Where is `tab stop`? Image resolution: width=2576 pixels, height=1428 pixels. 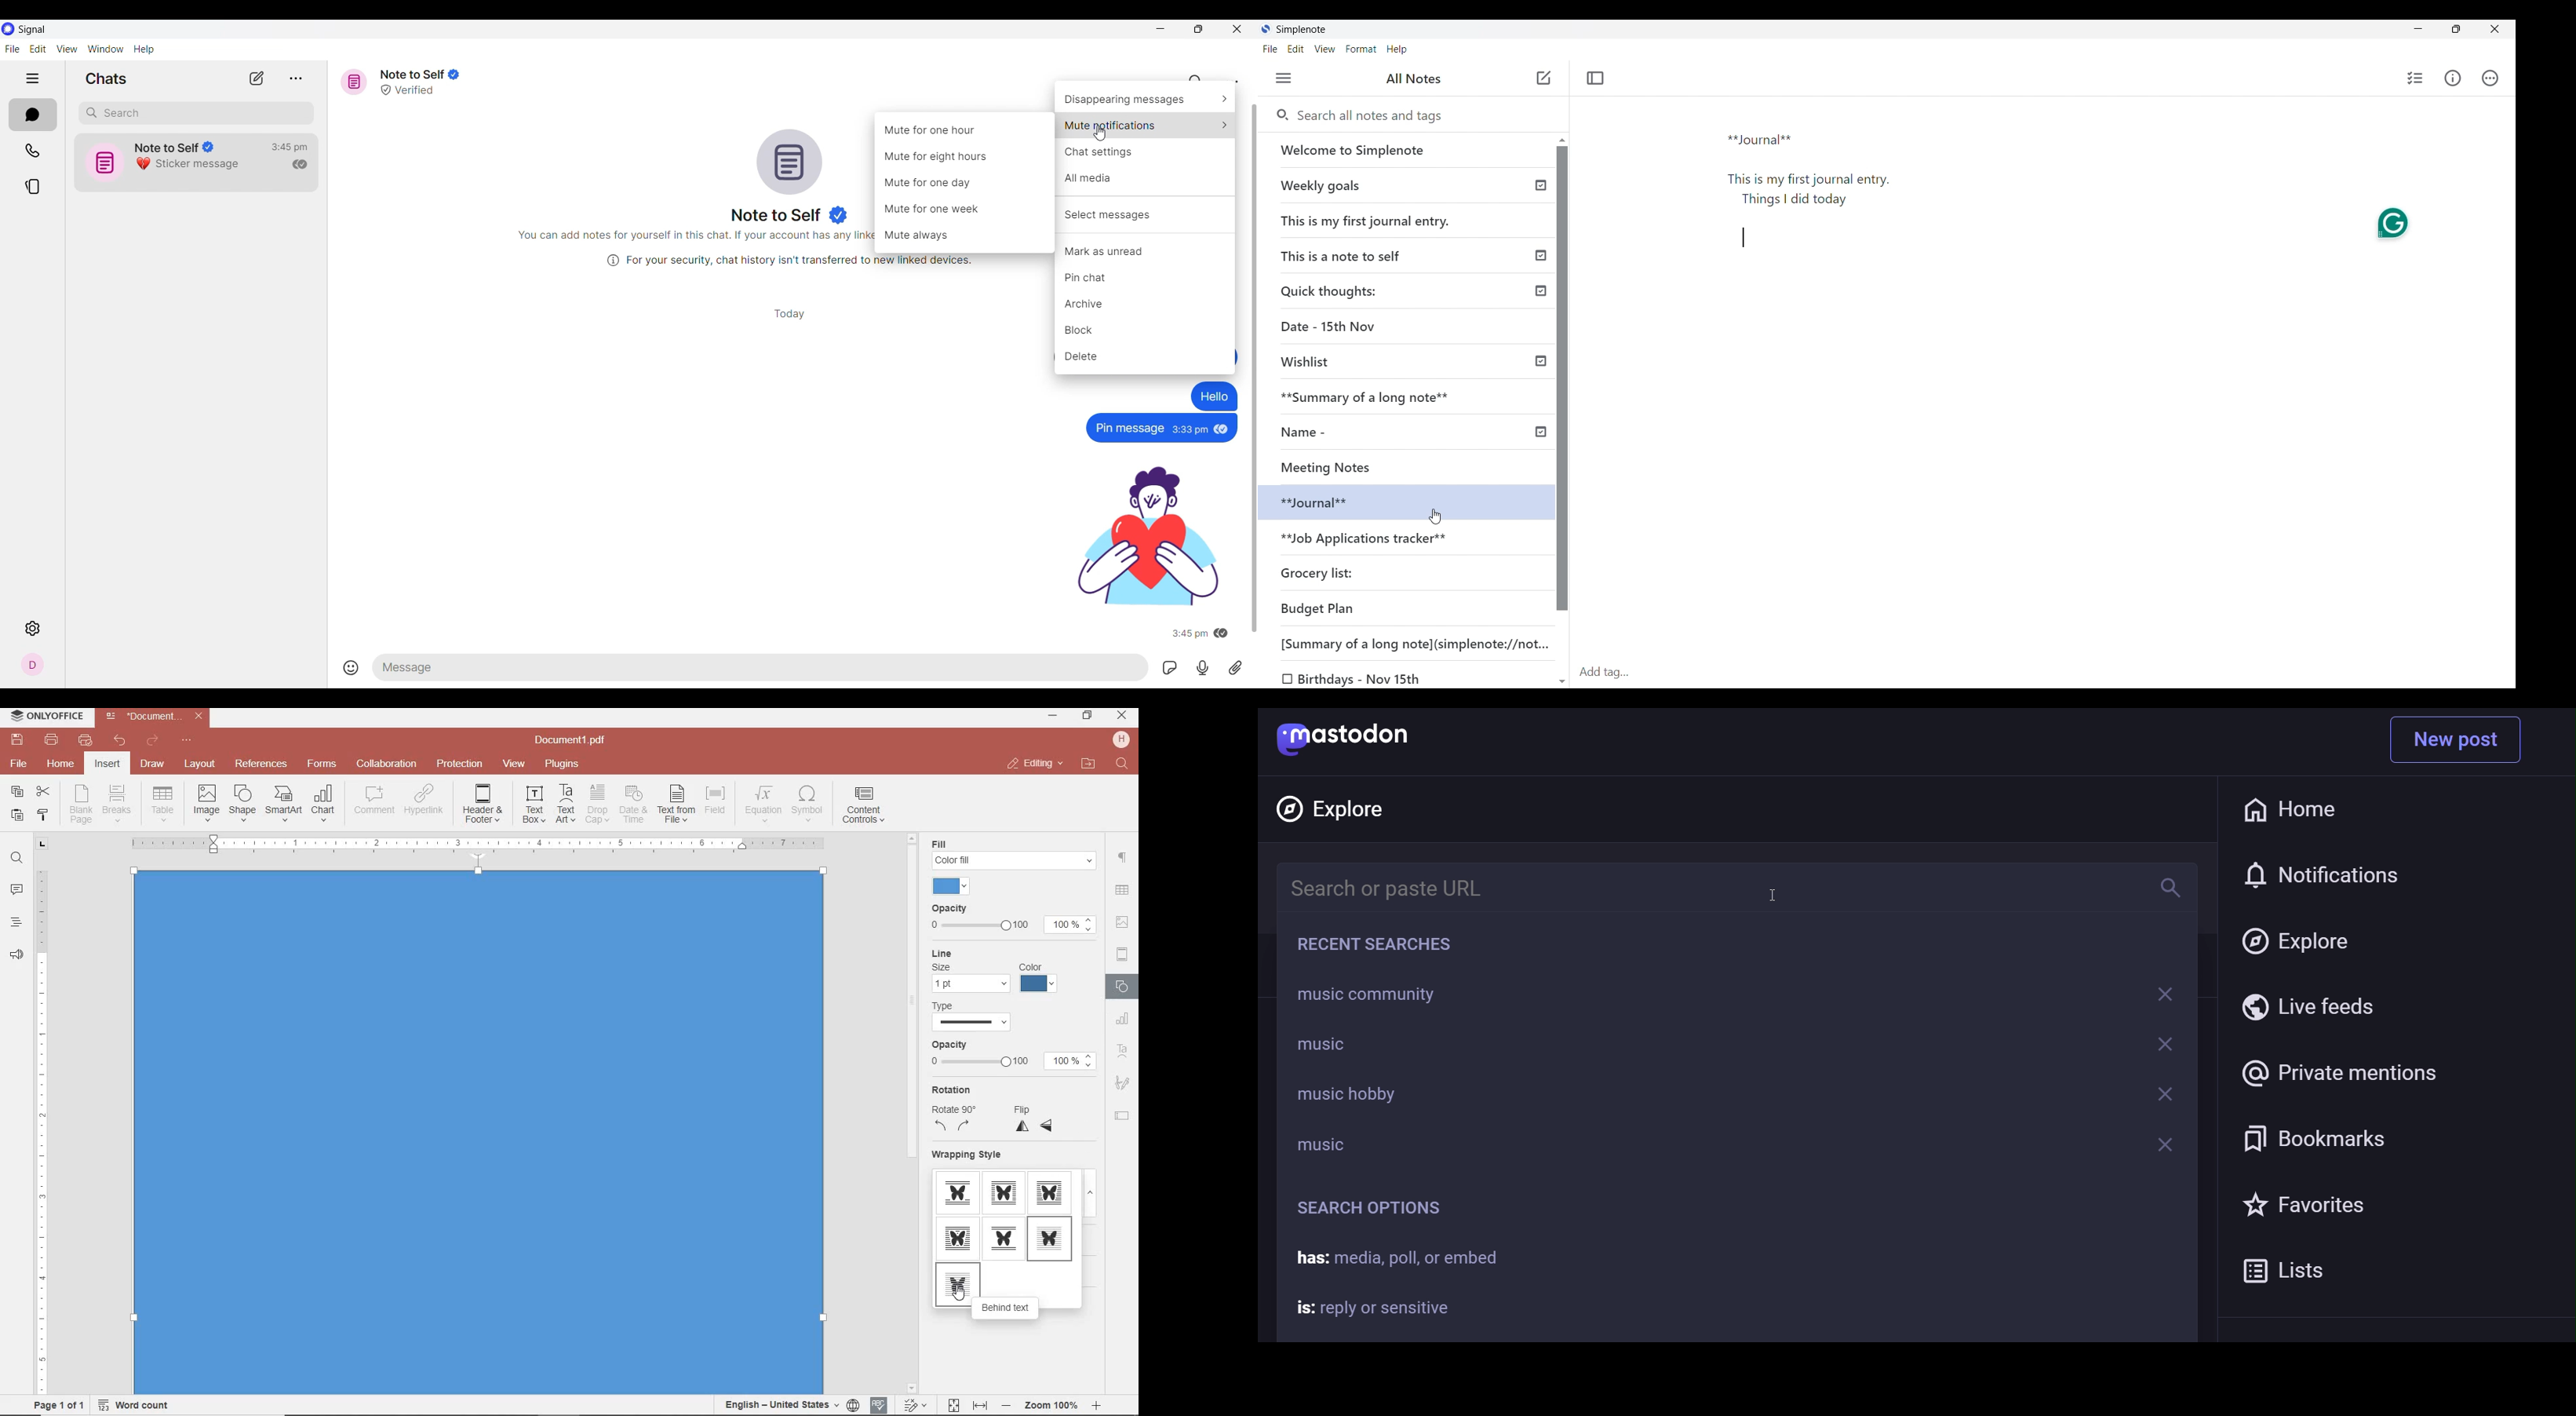 tab stop is located at coordinates (43, 843).